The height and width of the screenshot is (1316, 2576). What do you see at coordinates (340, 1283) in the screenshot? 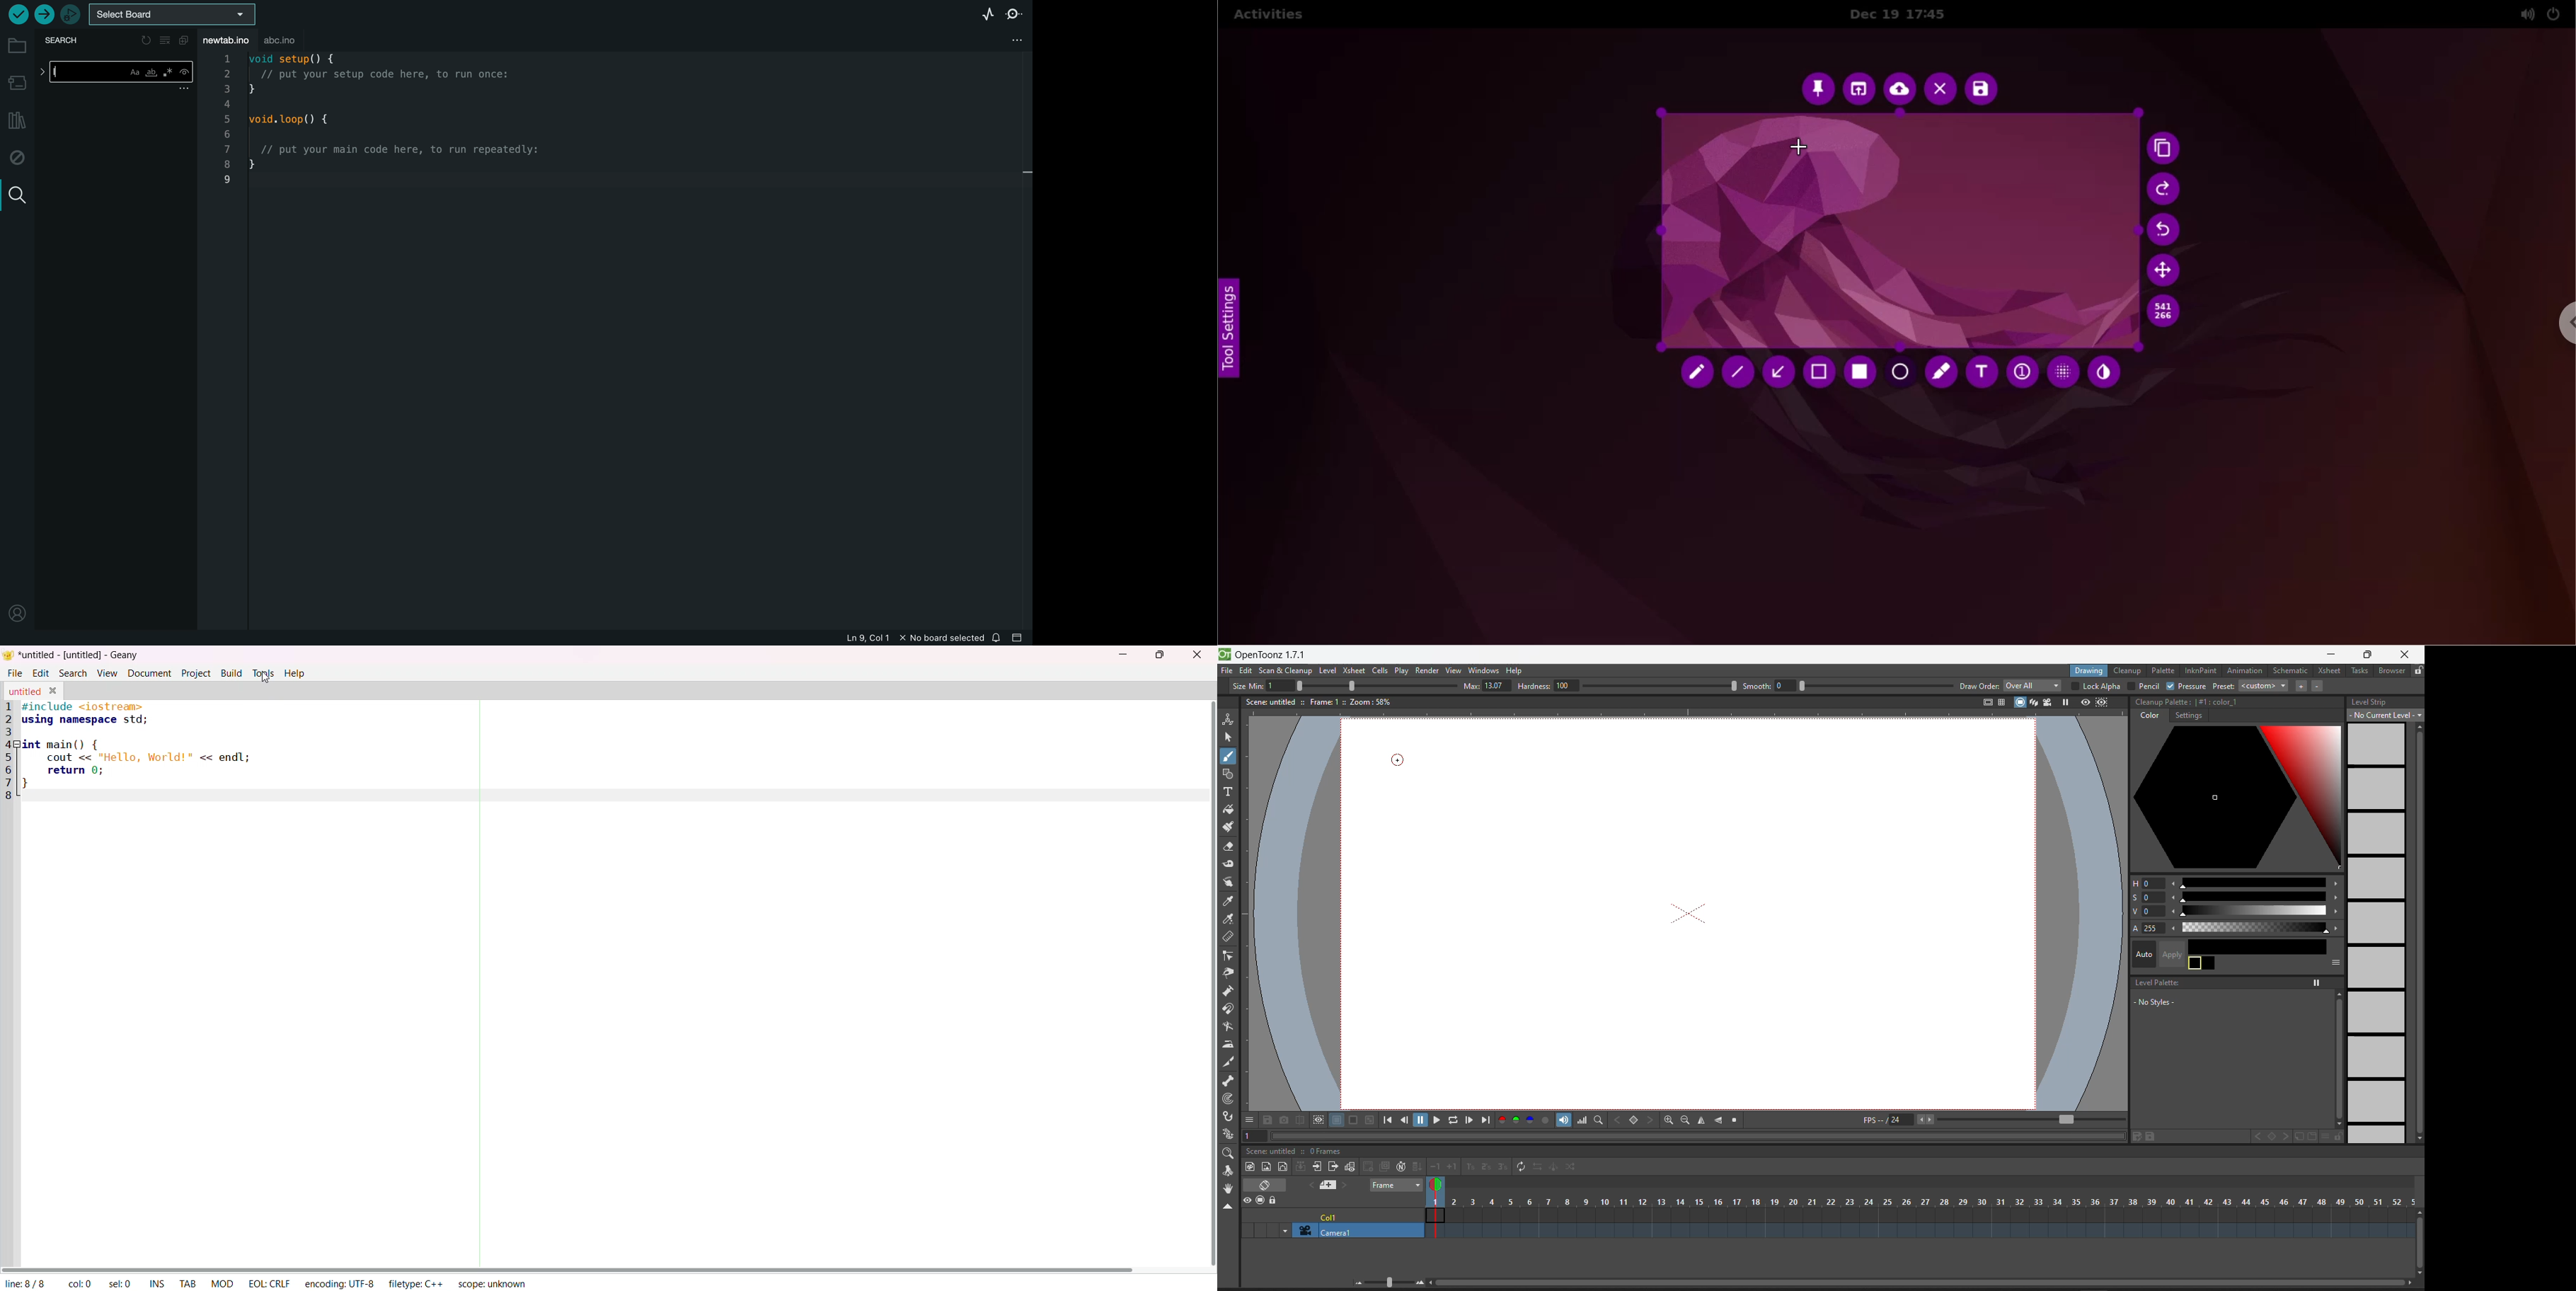
I see `encoding UTF-8` at bounding box center [340, 1283].